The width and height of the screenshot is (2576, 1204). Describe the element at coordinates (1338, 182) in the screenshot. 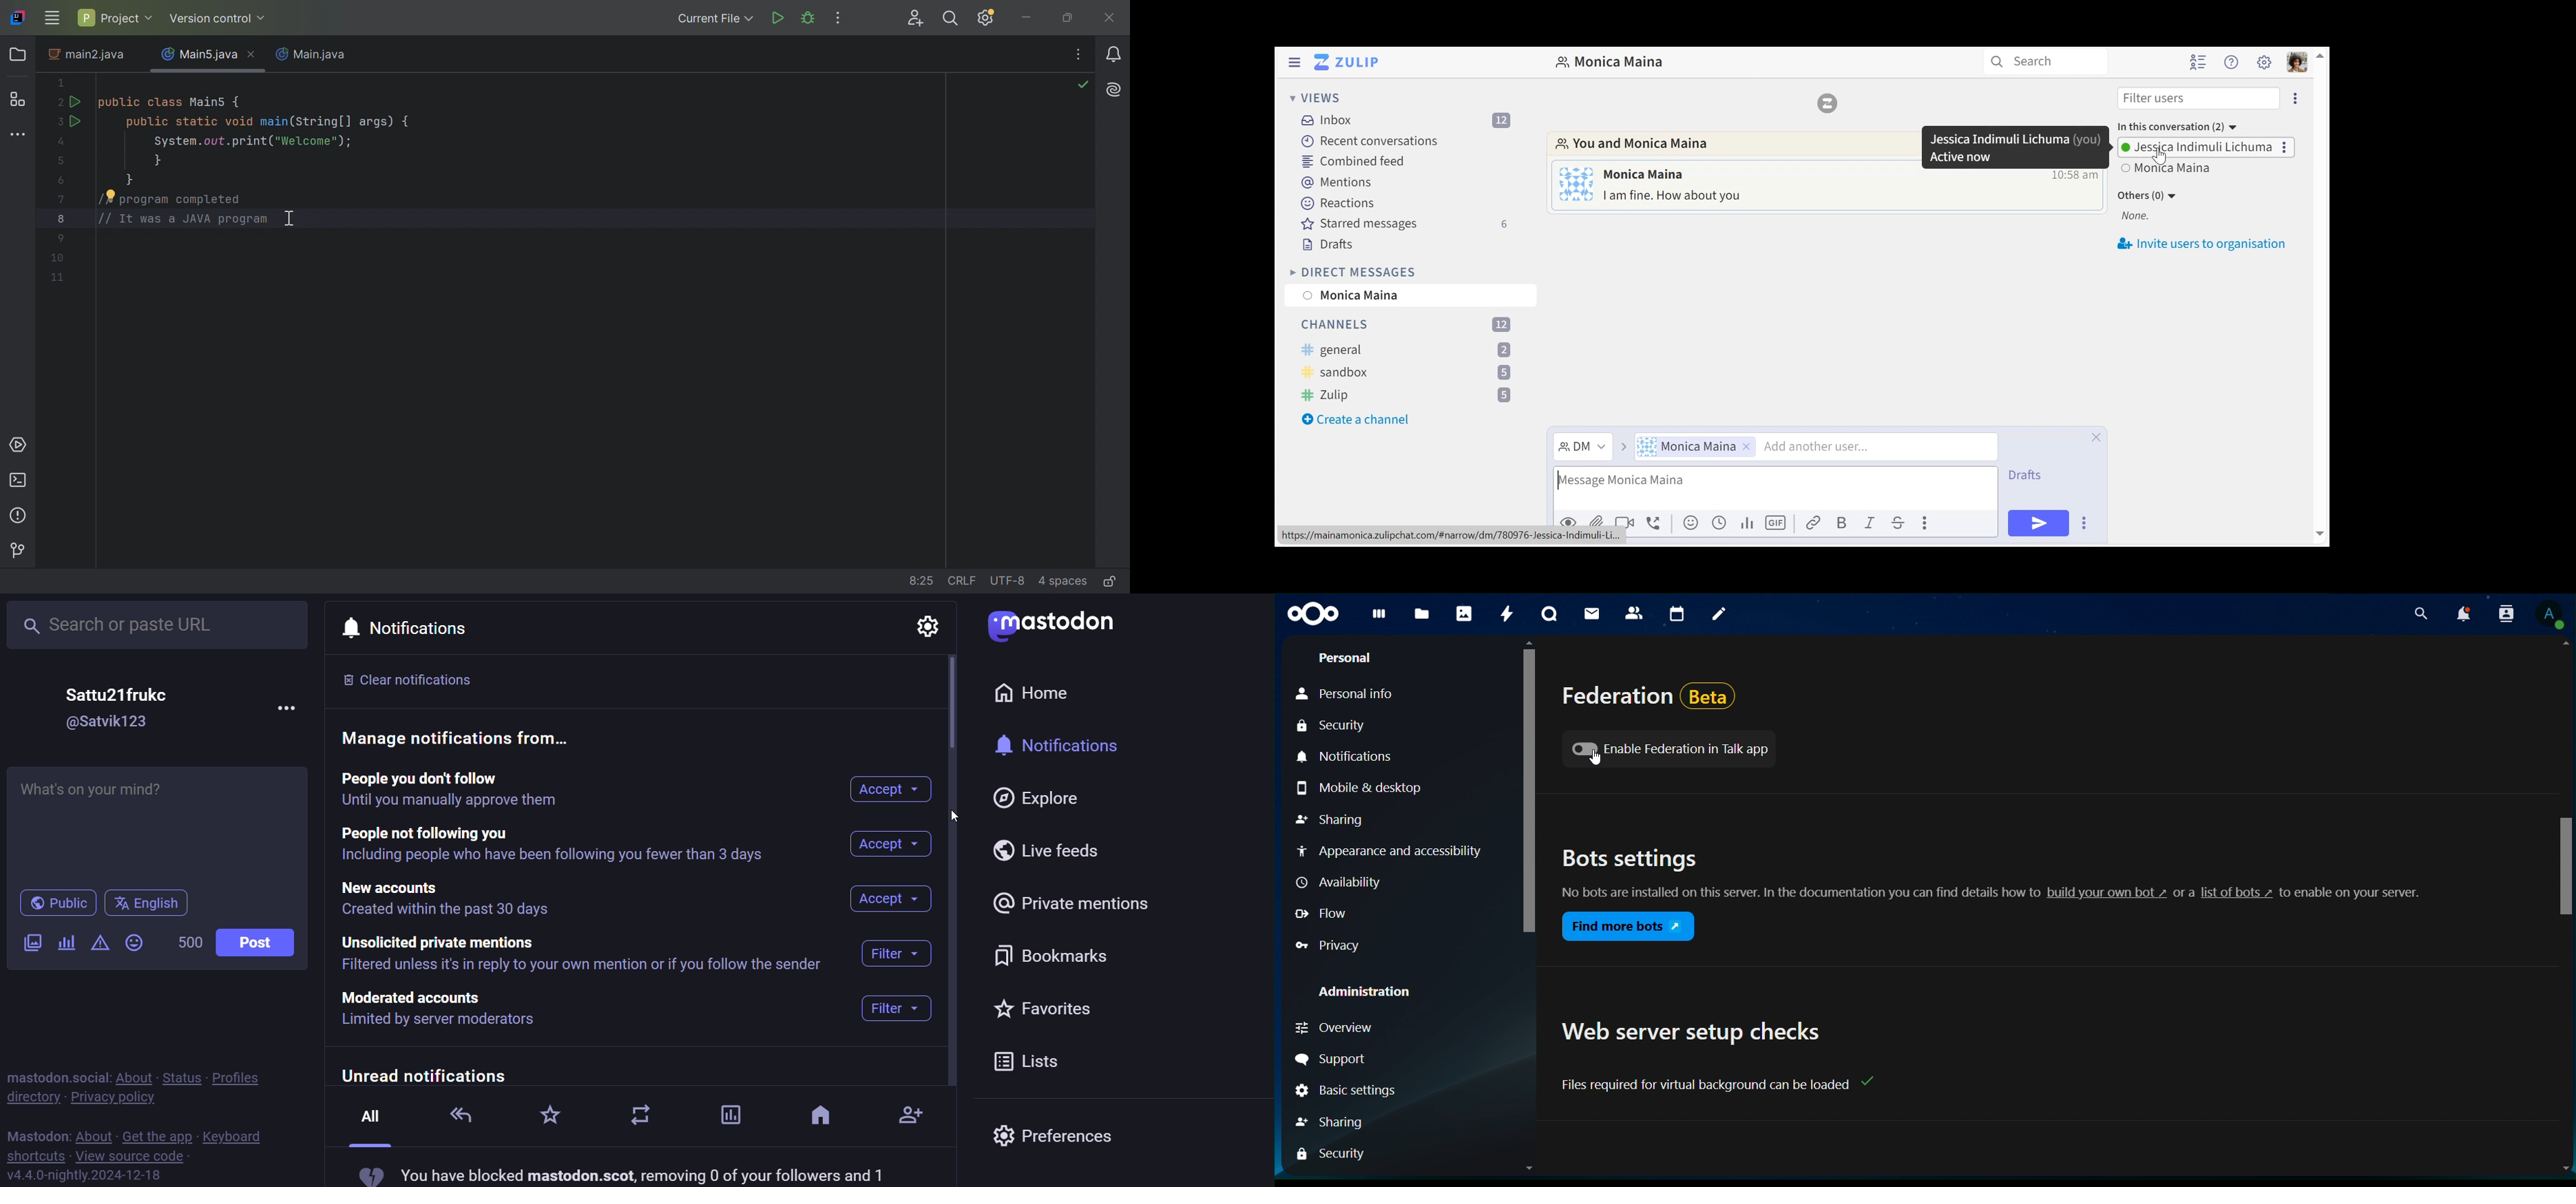

I see `Mentions` at that location.